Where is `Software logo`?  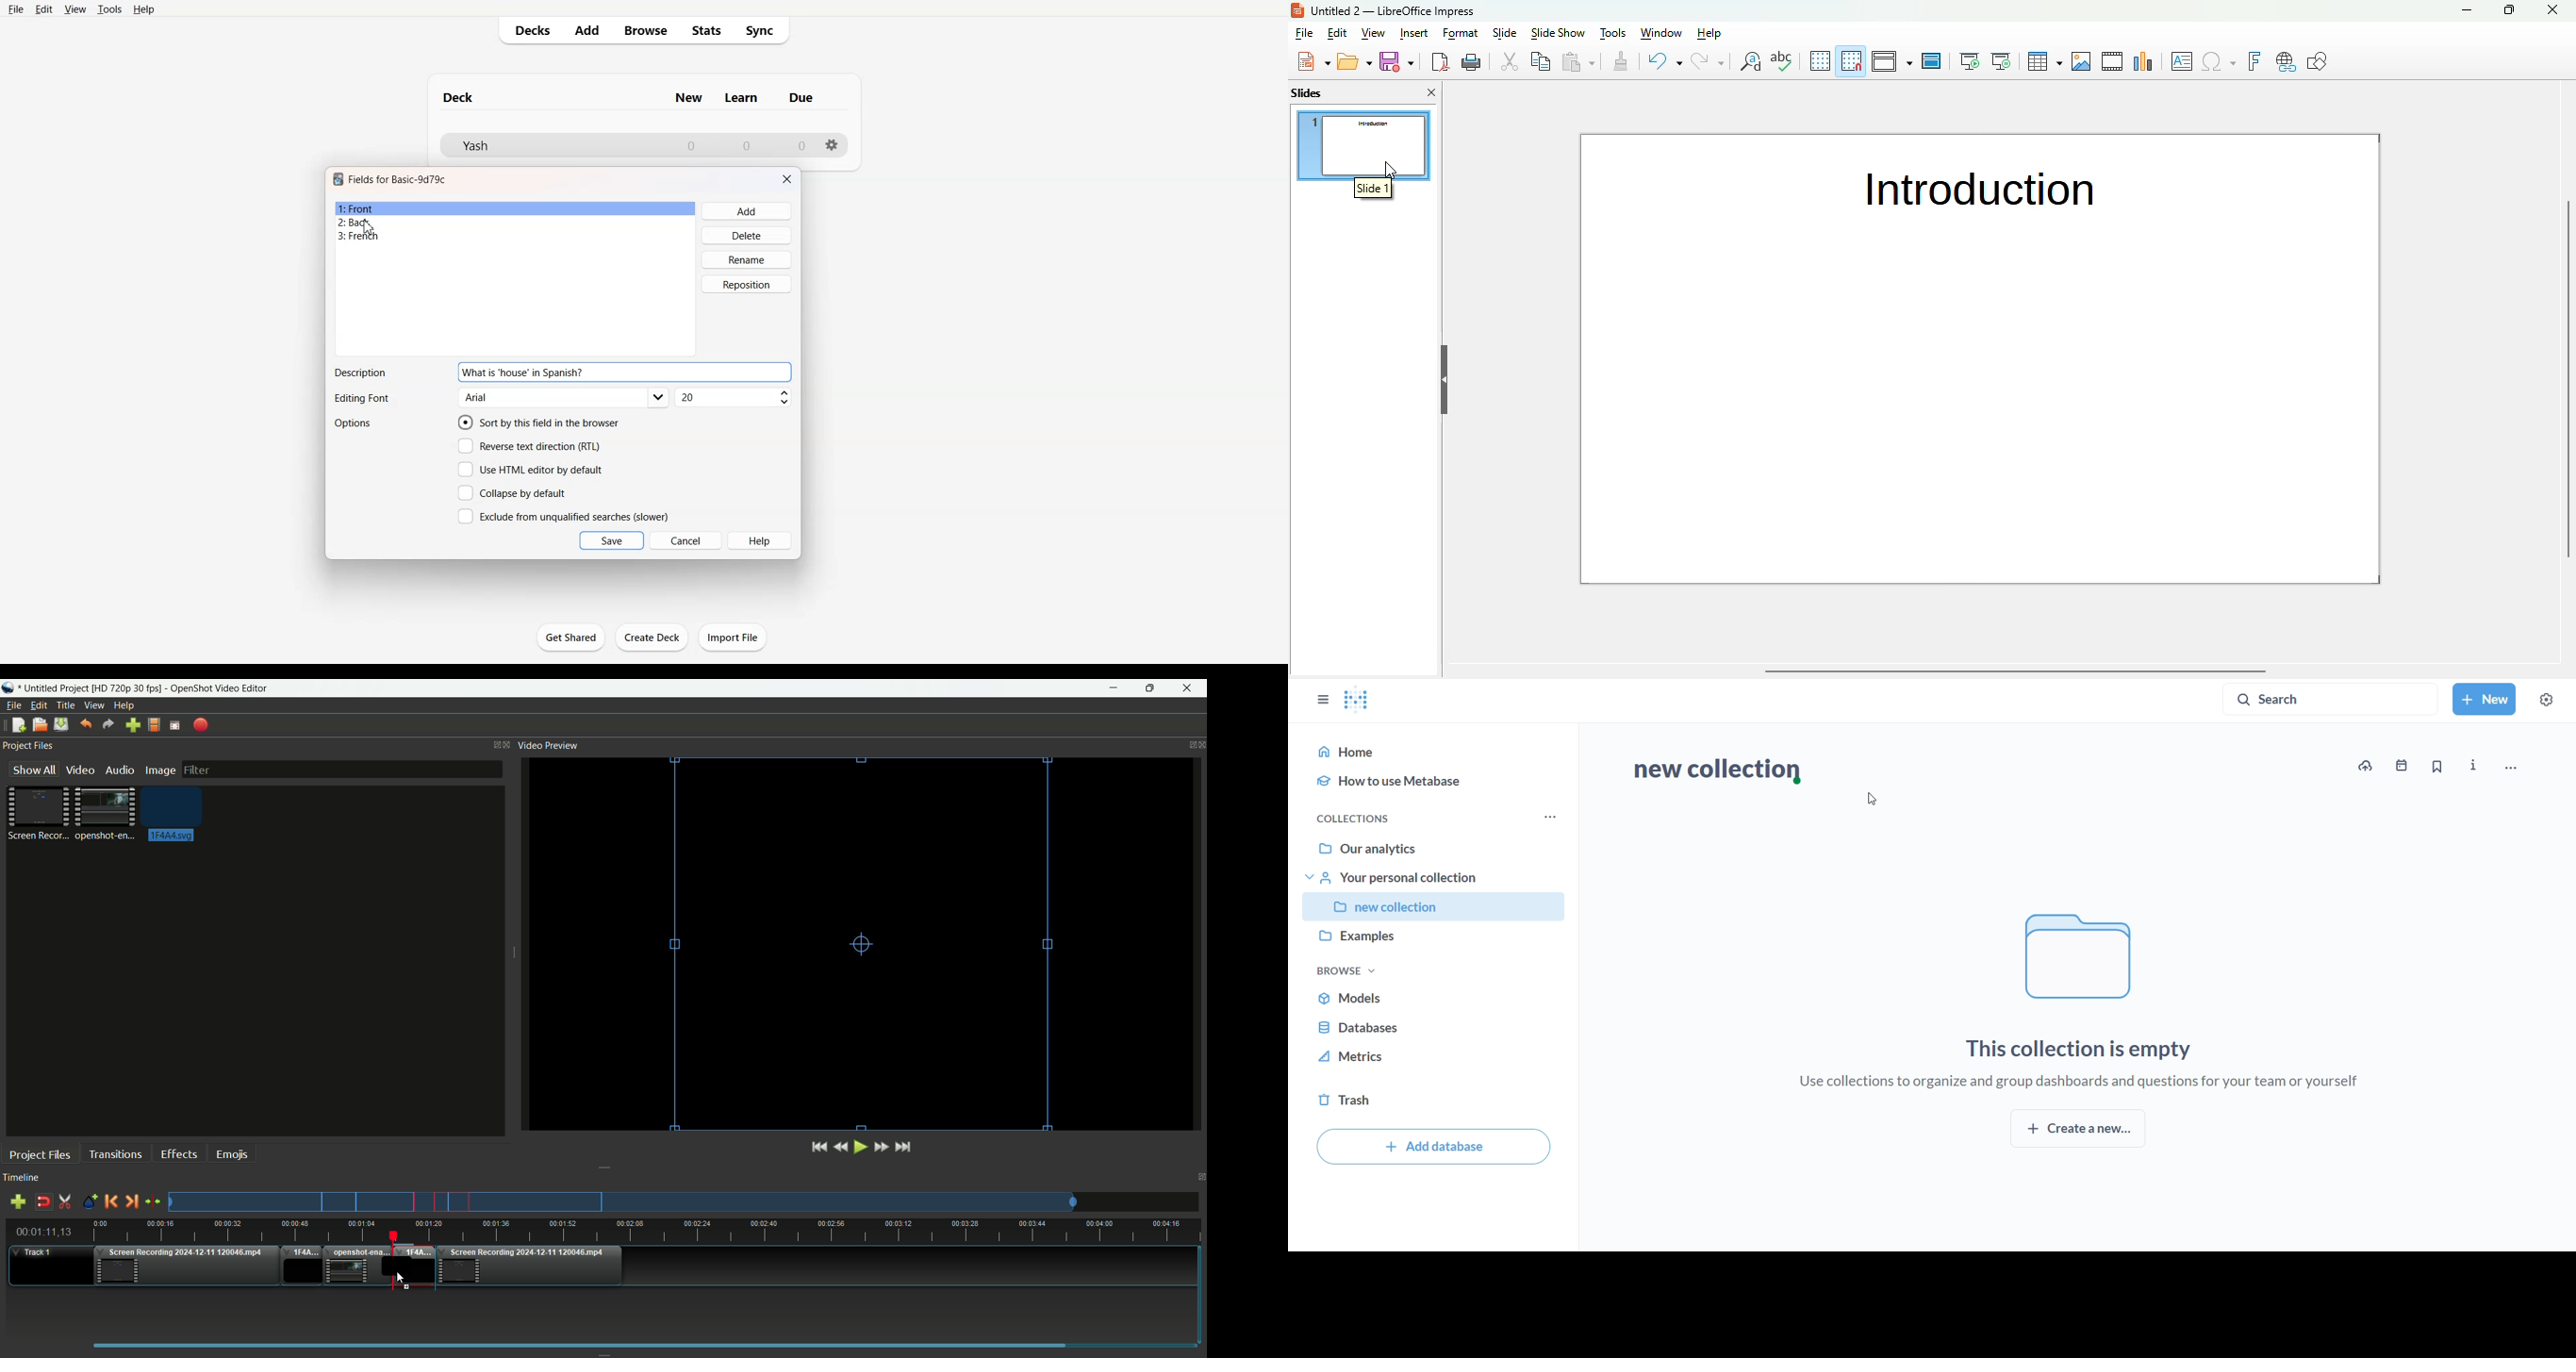 Software logo is located at coordinates (338, 179).